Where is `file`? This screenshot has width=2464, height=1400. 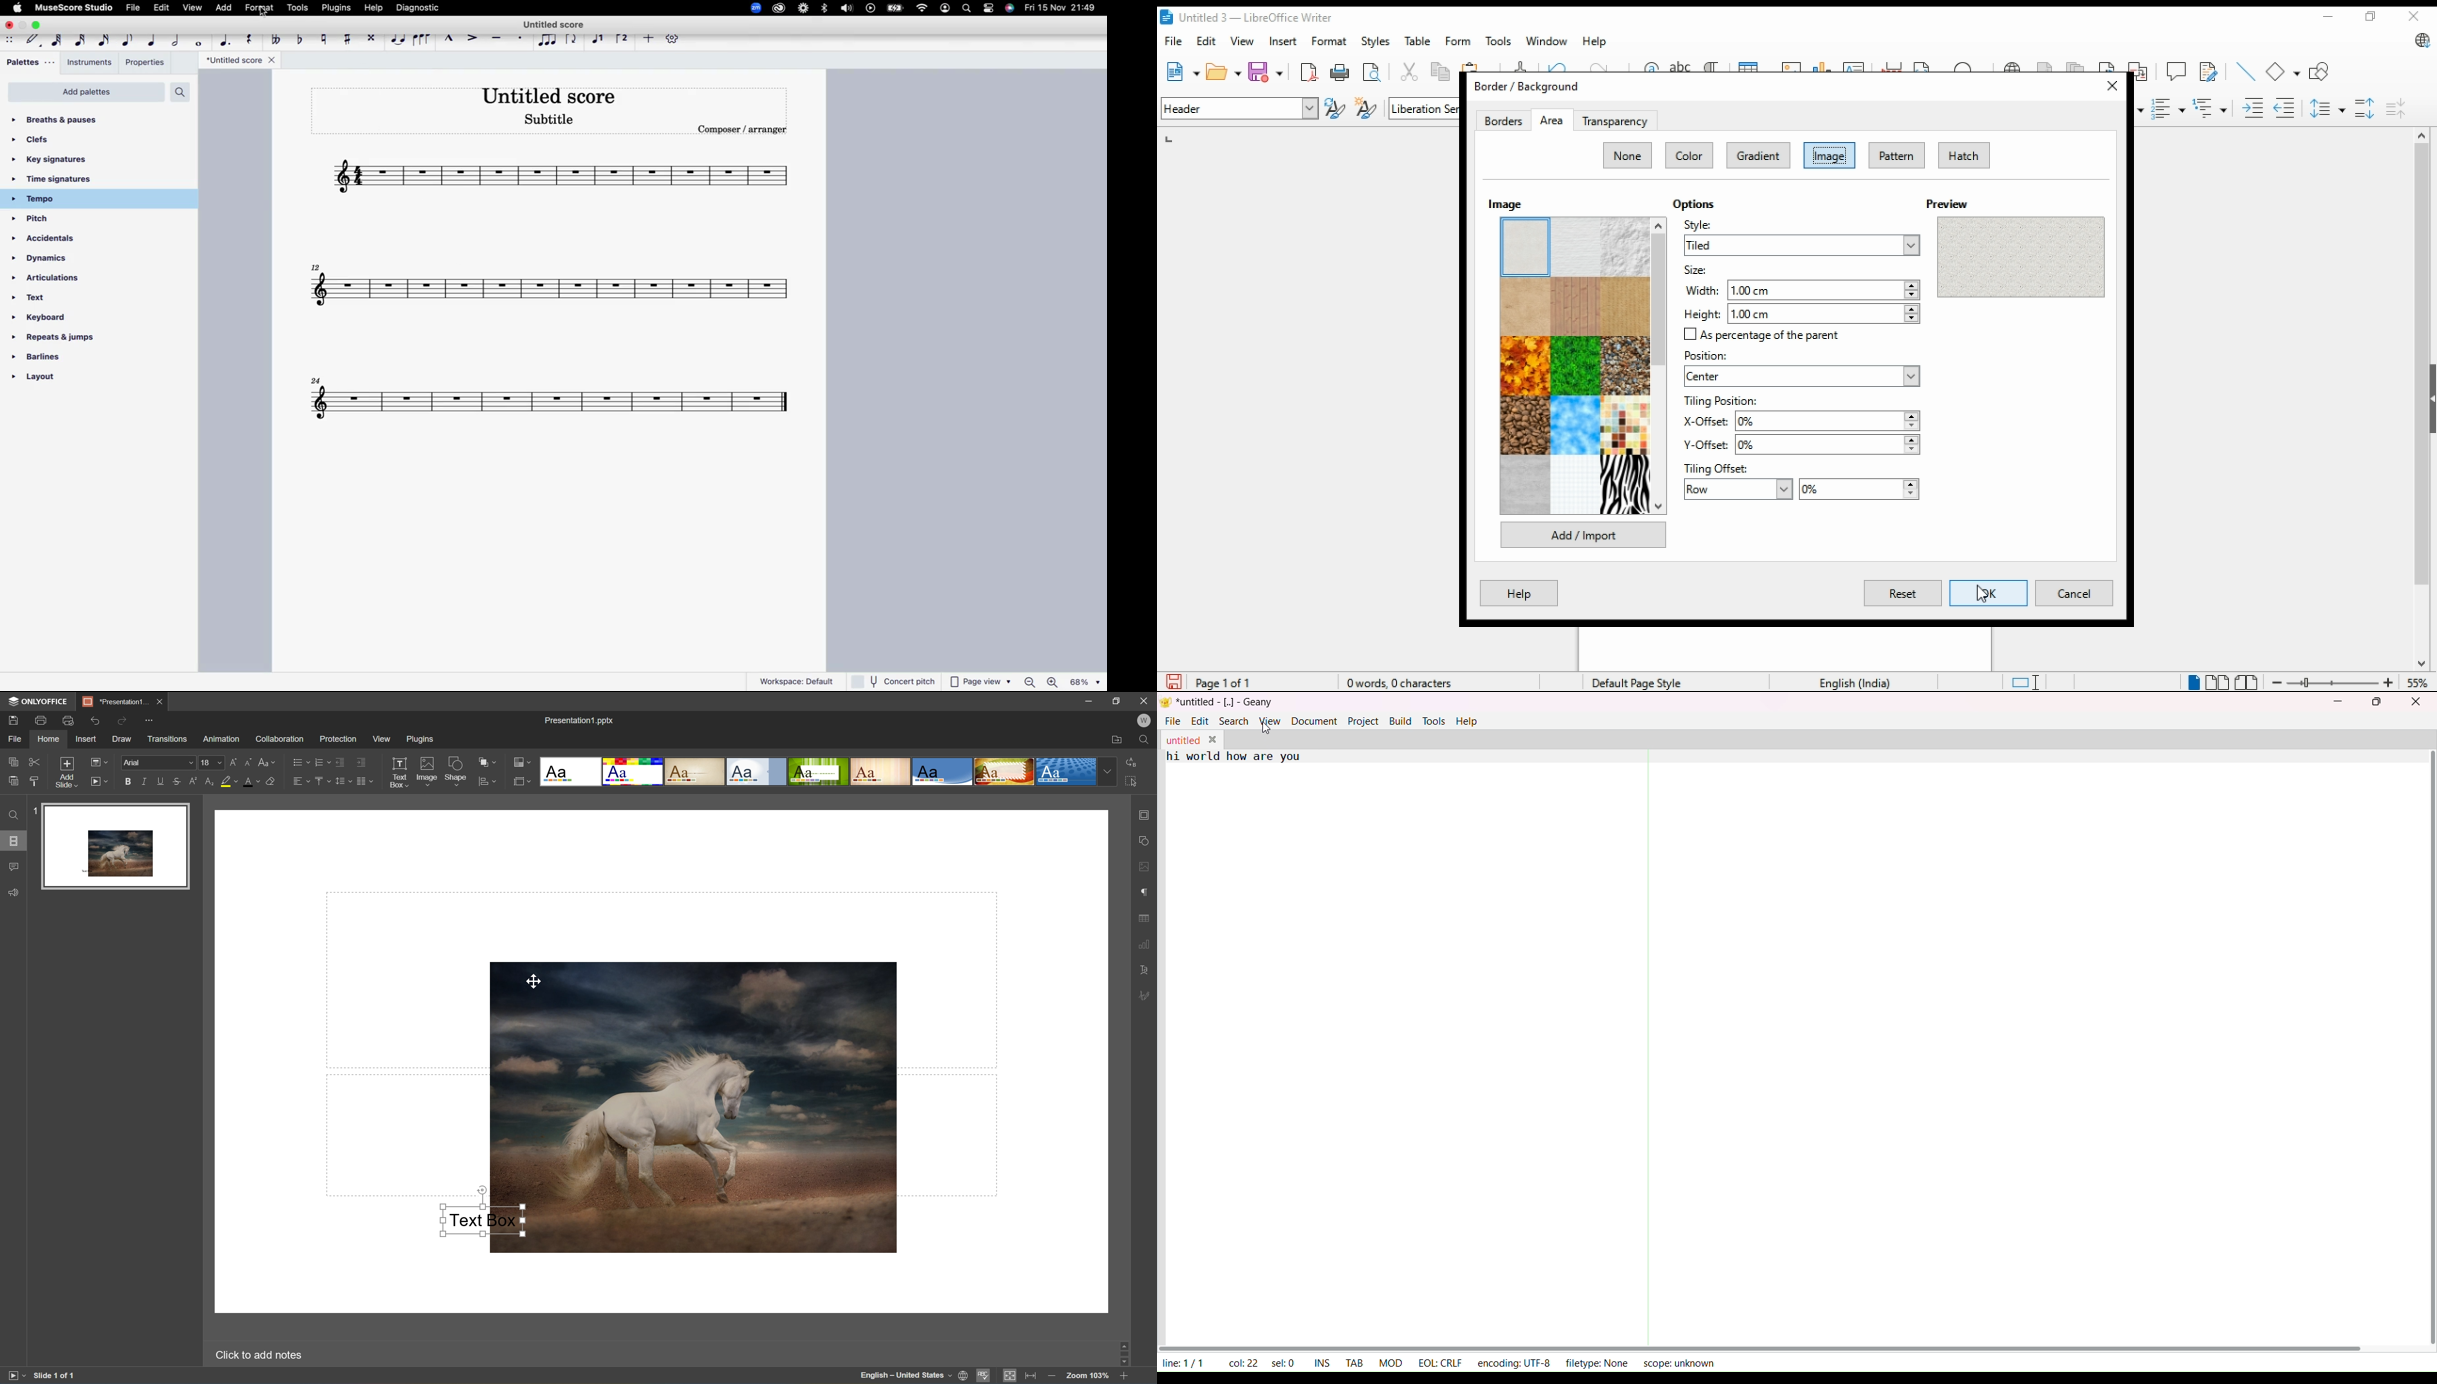
file is located at coordinates (134, 9).